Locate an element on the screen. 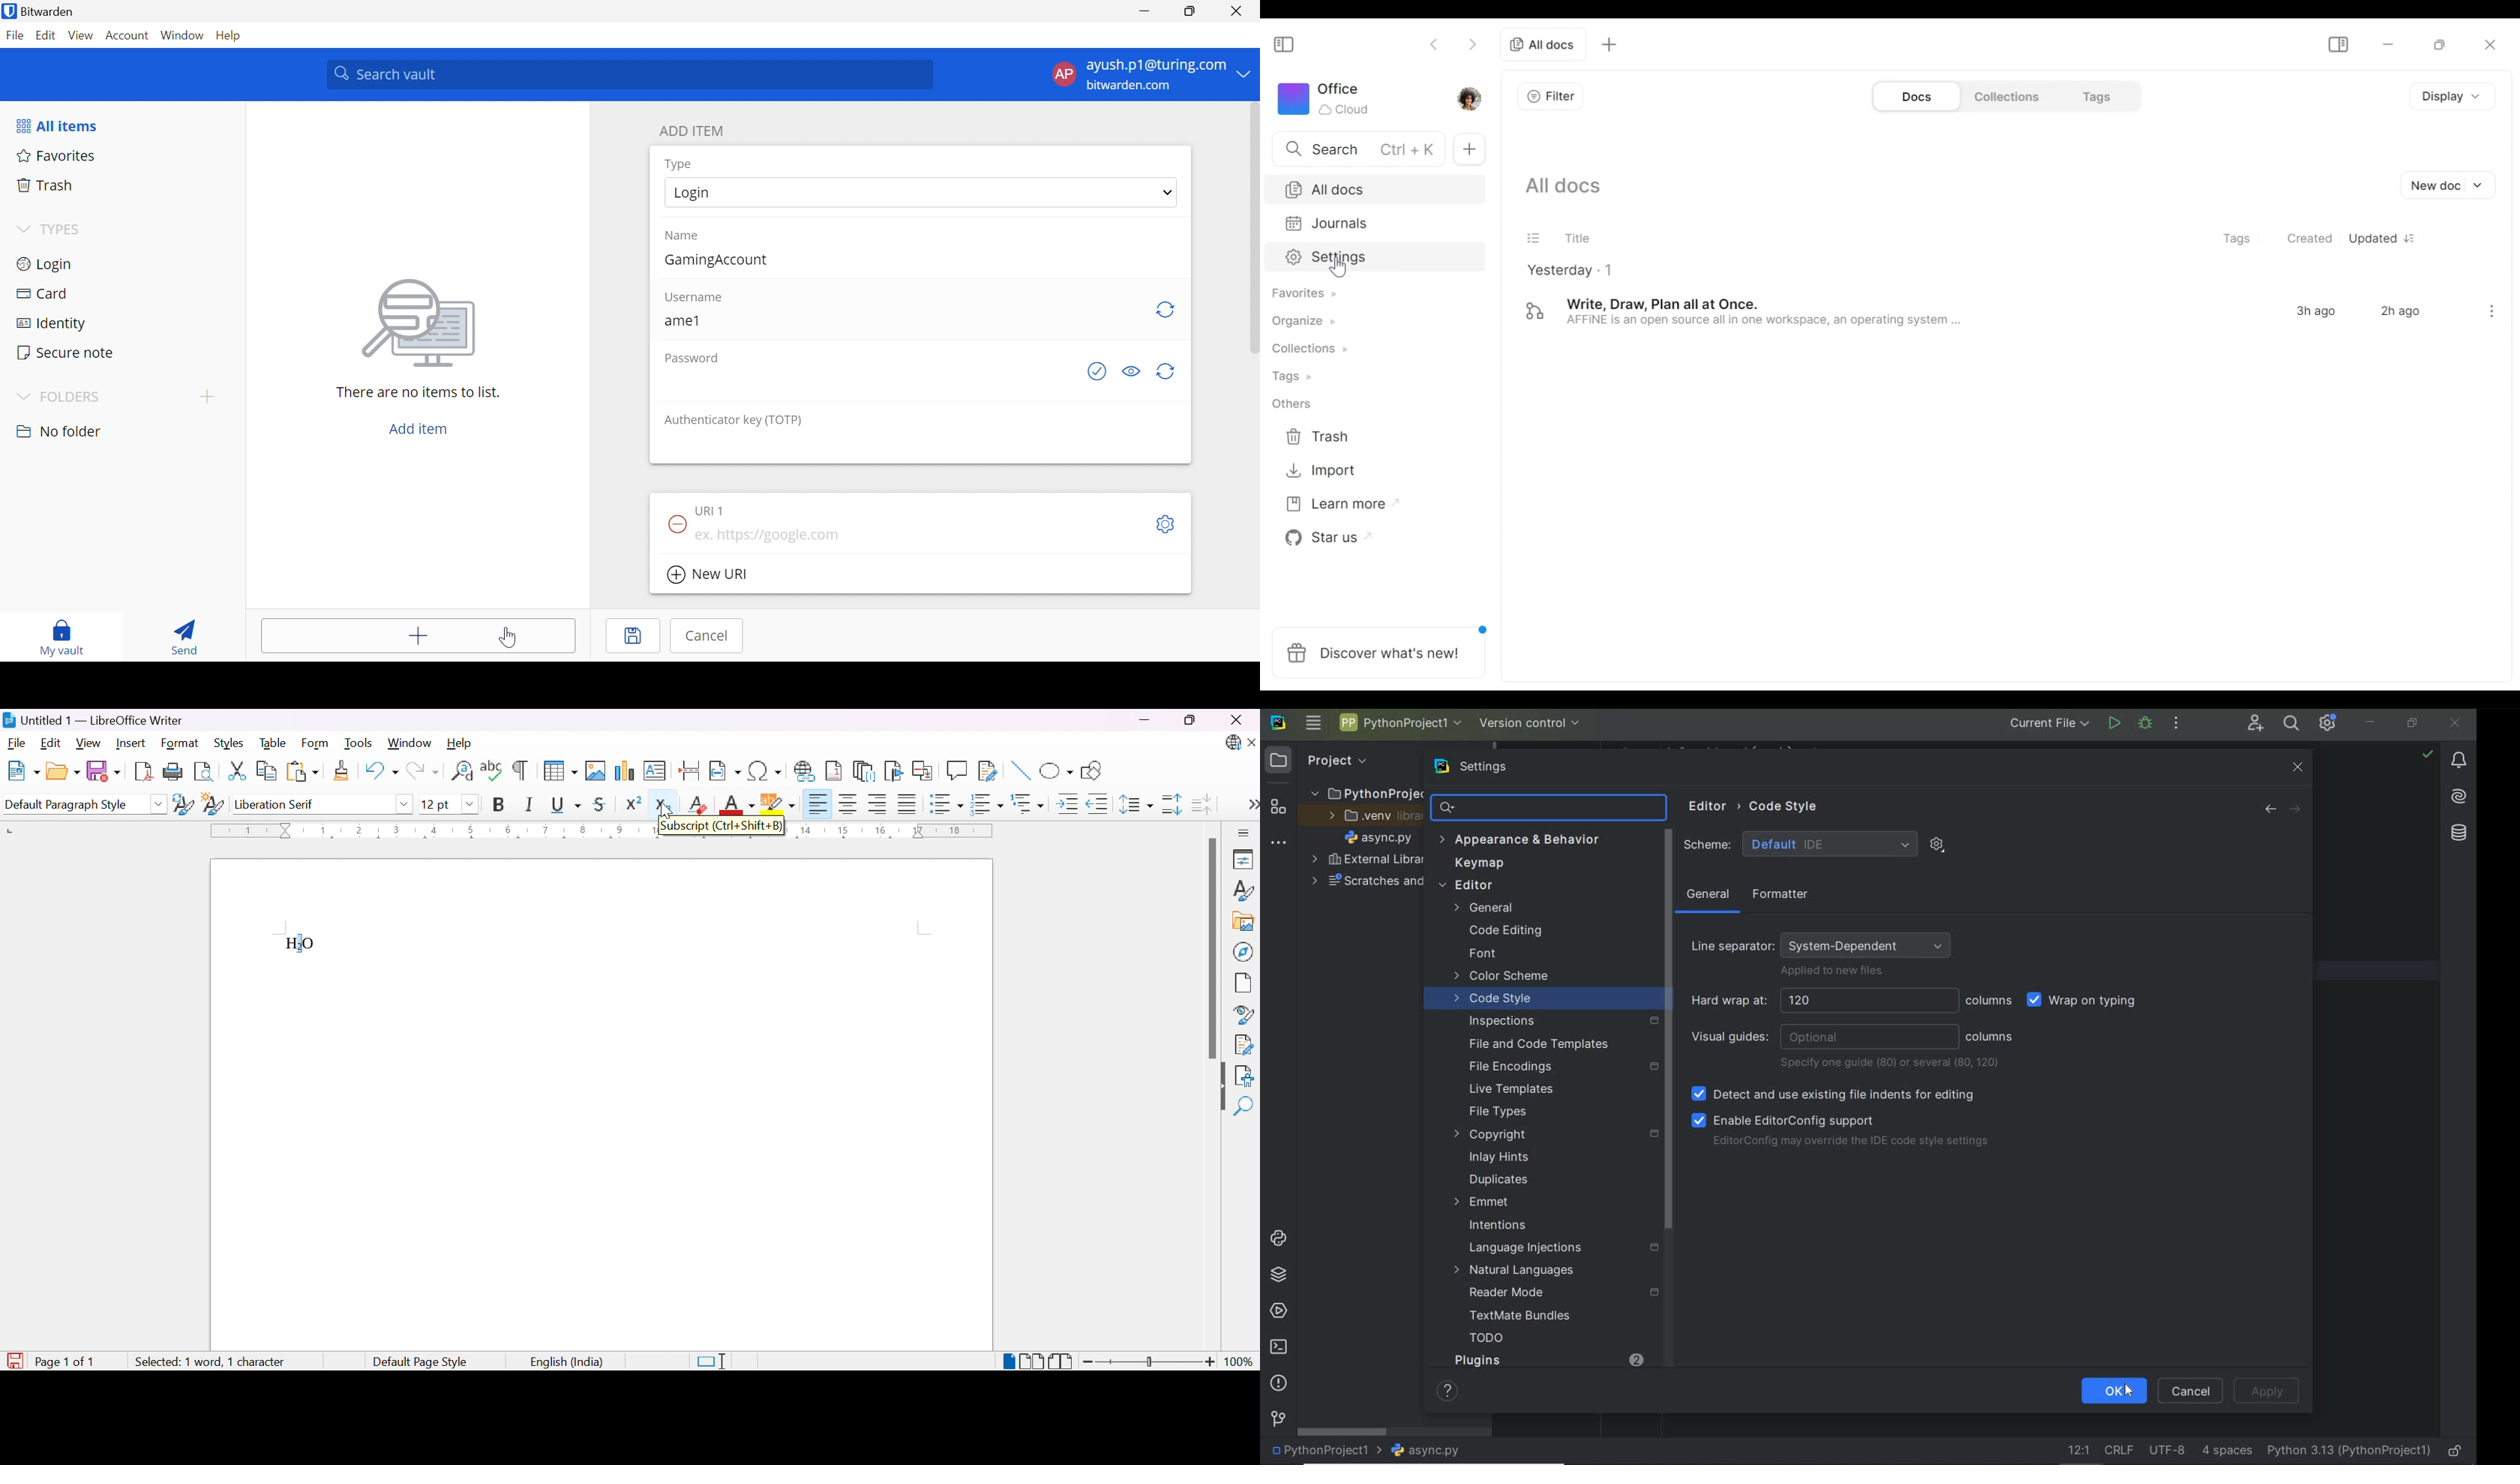 This screenshot has height=1484, width=2520.  is located at coordinates (463, 772).